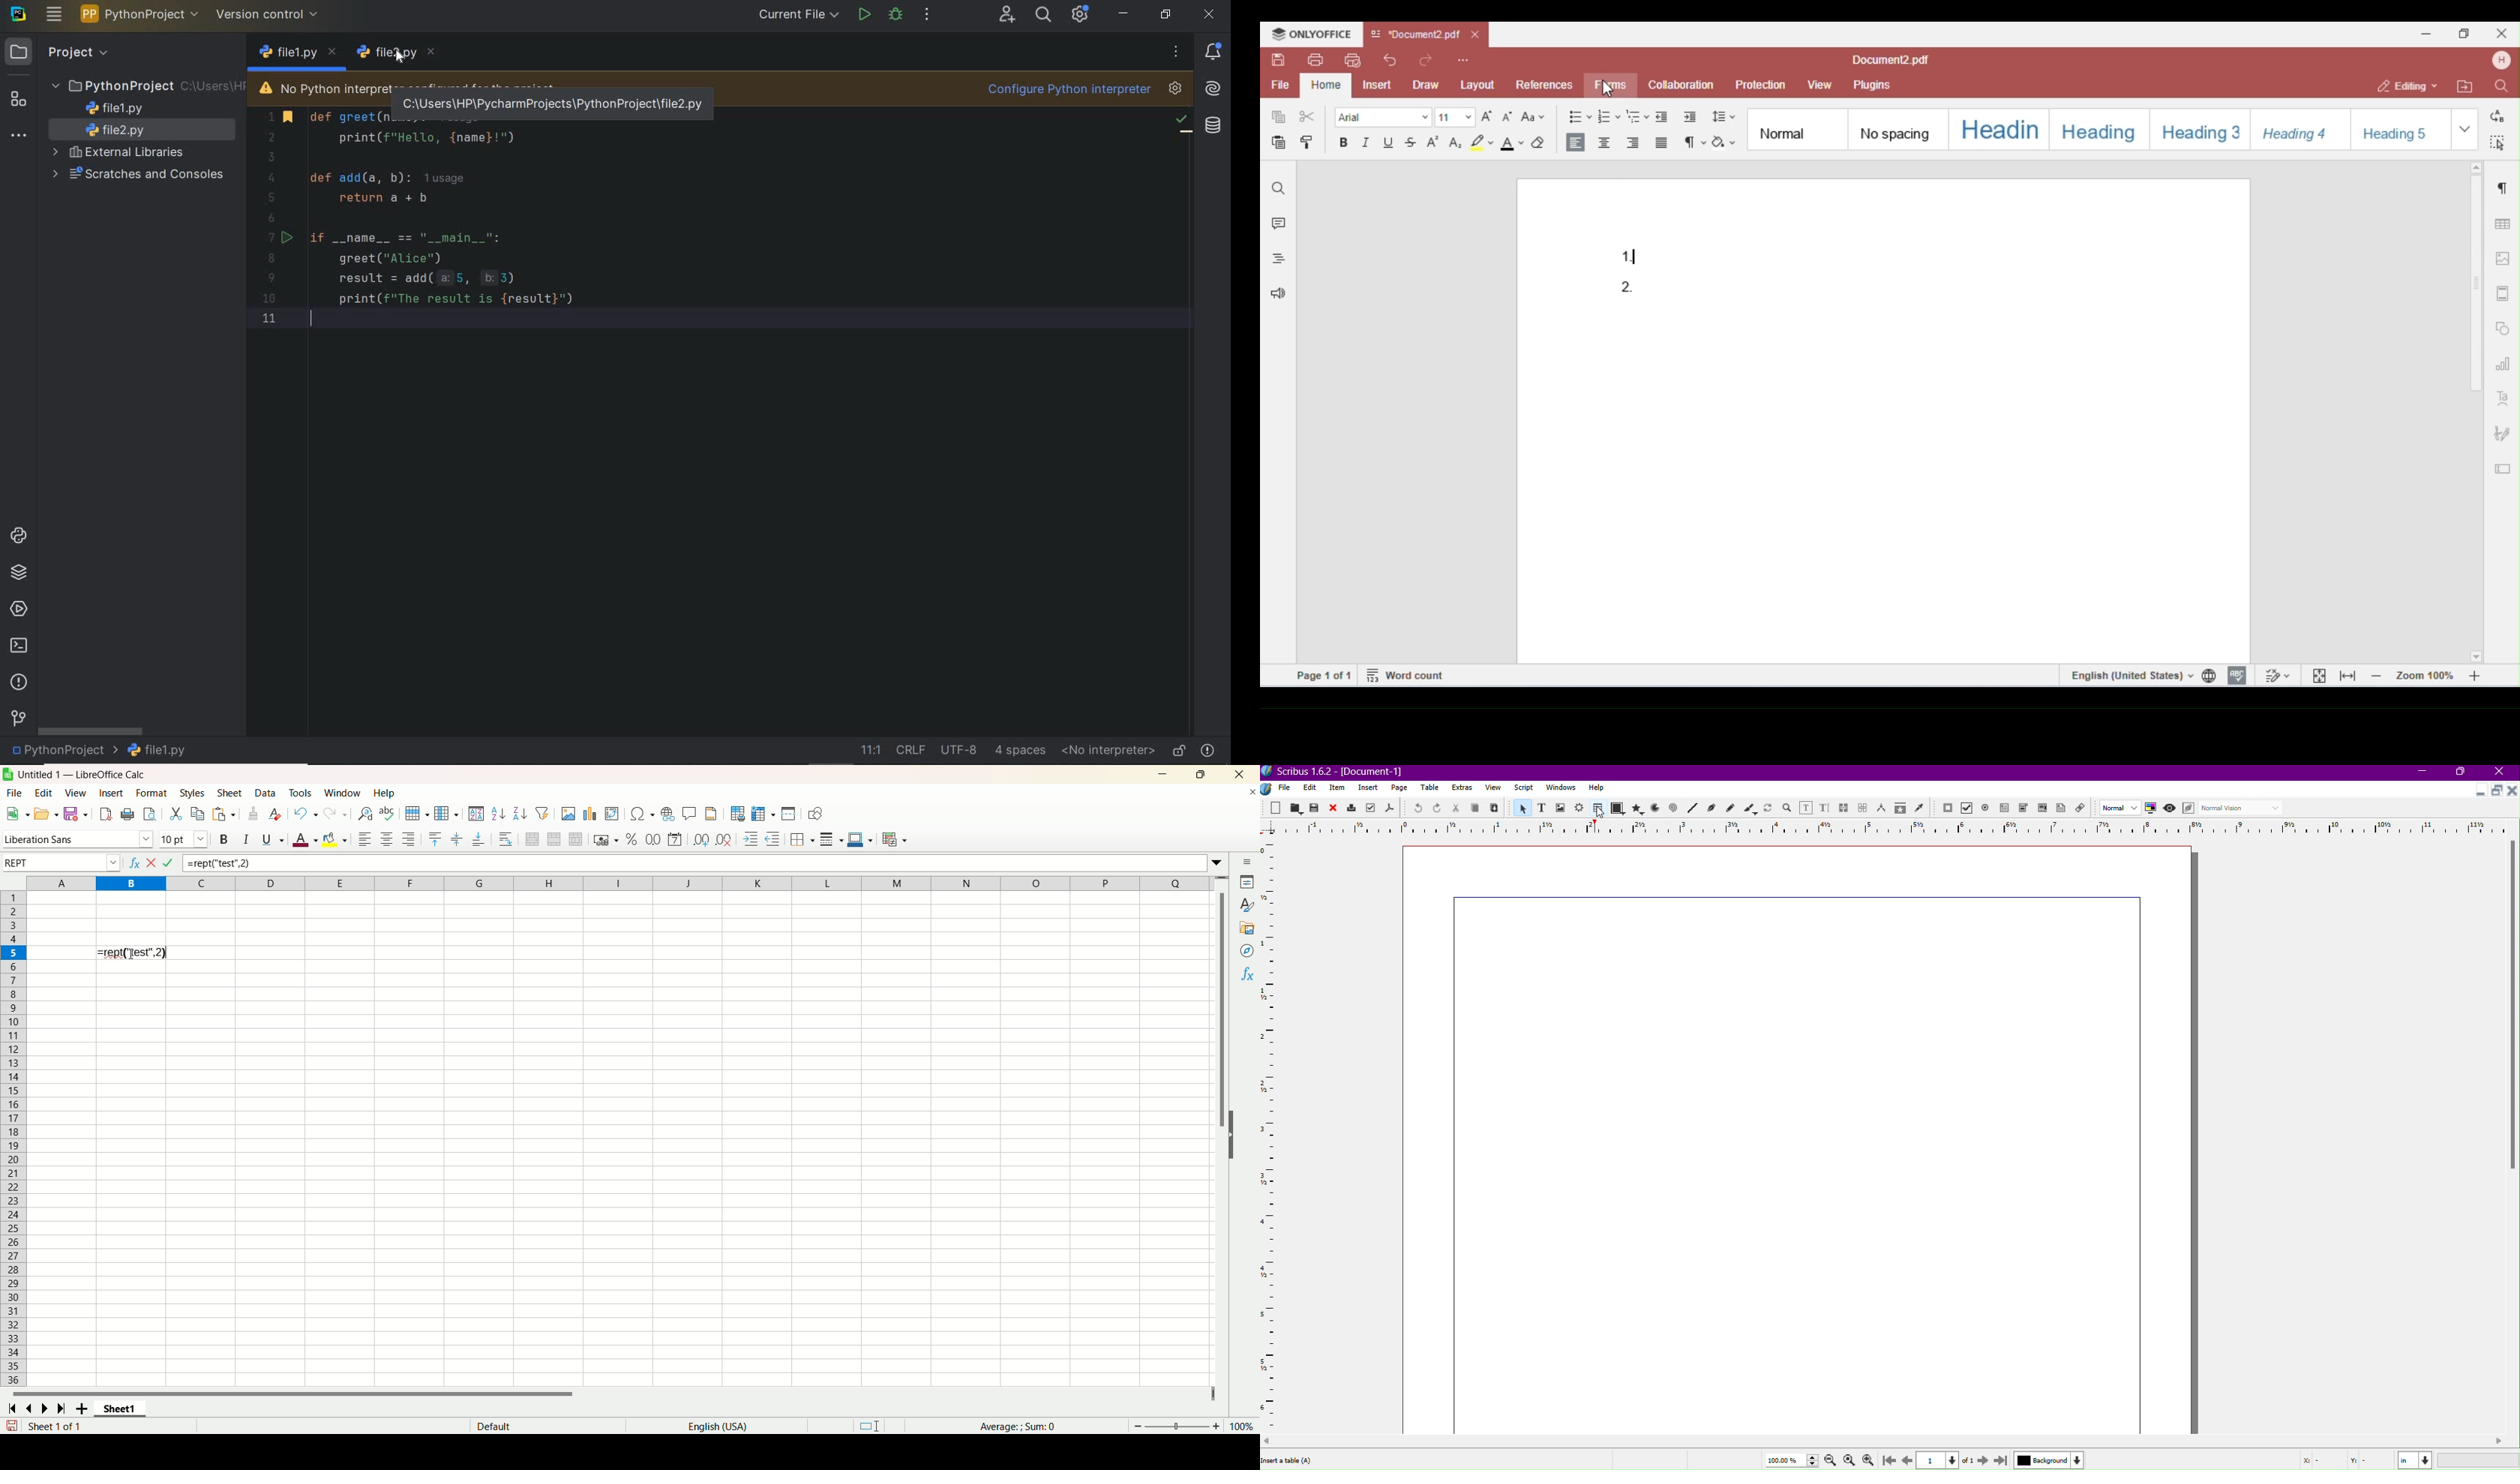 This screenshot has width=2520, height=1484. Describe the element at coordinates (80, 774) in the screenshot. I see `Untitled1 - LibreOffice Calc` at that location.